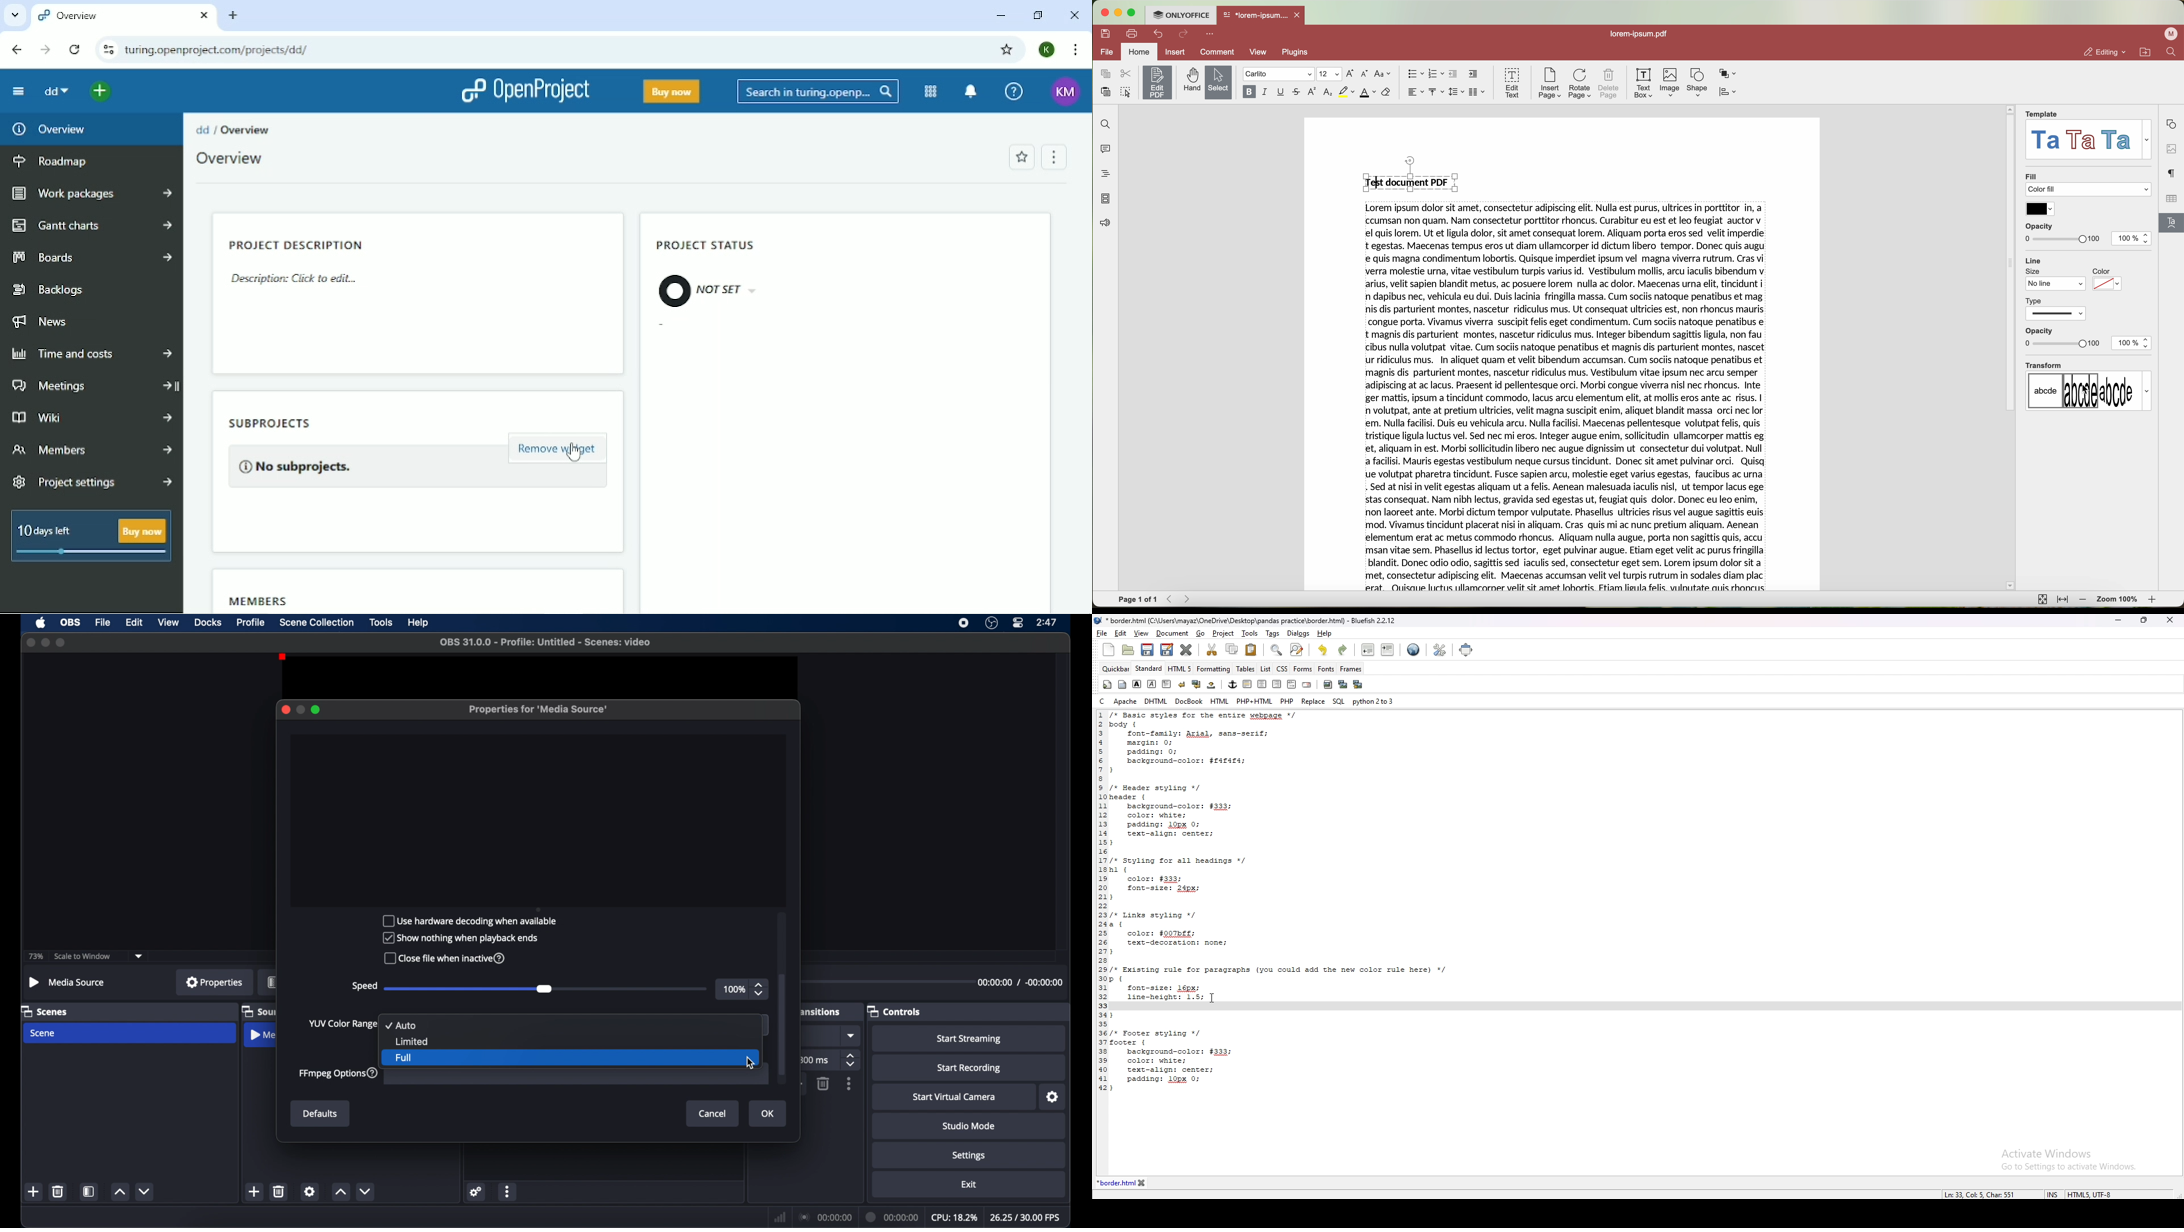 Image resolution: width=2184 pixels, height=1232 pixels. What do you see at coordinates (1214, 669) in the screenshot?
I see `formatting` at bounding box center [1214, 669].